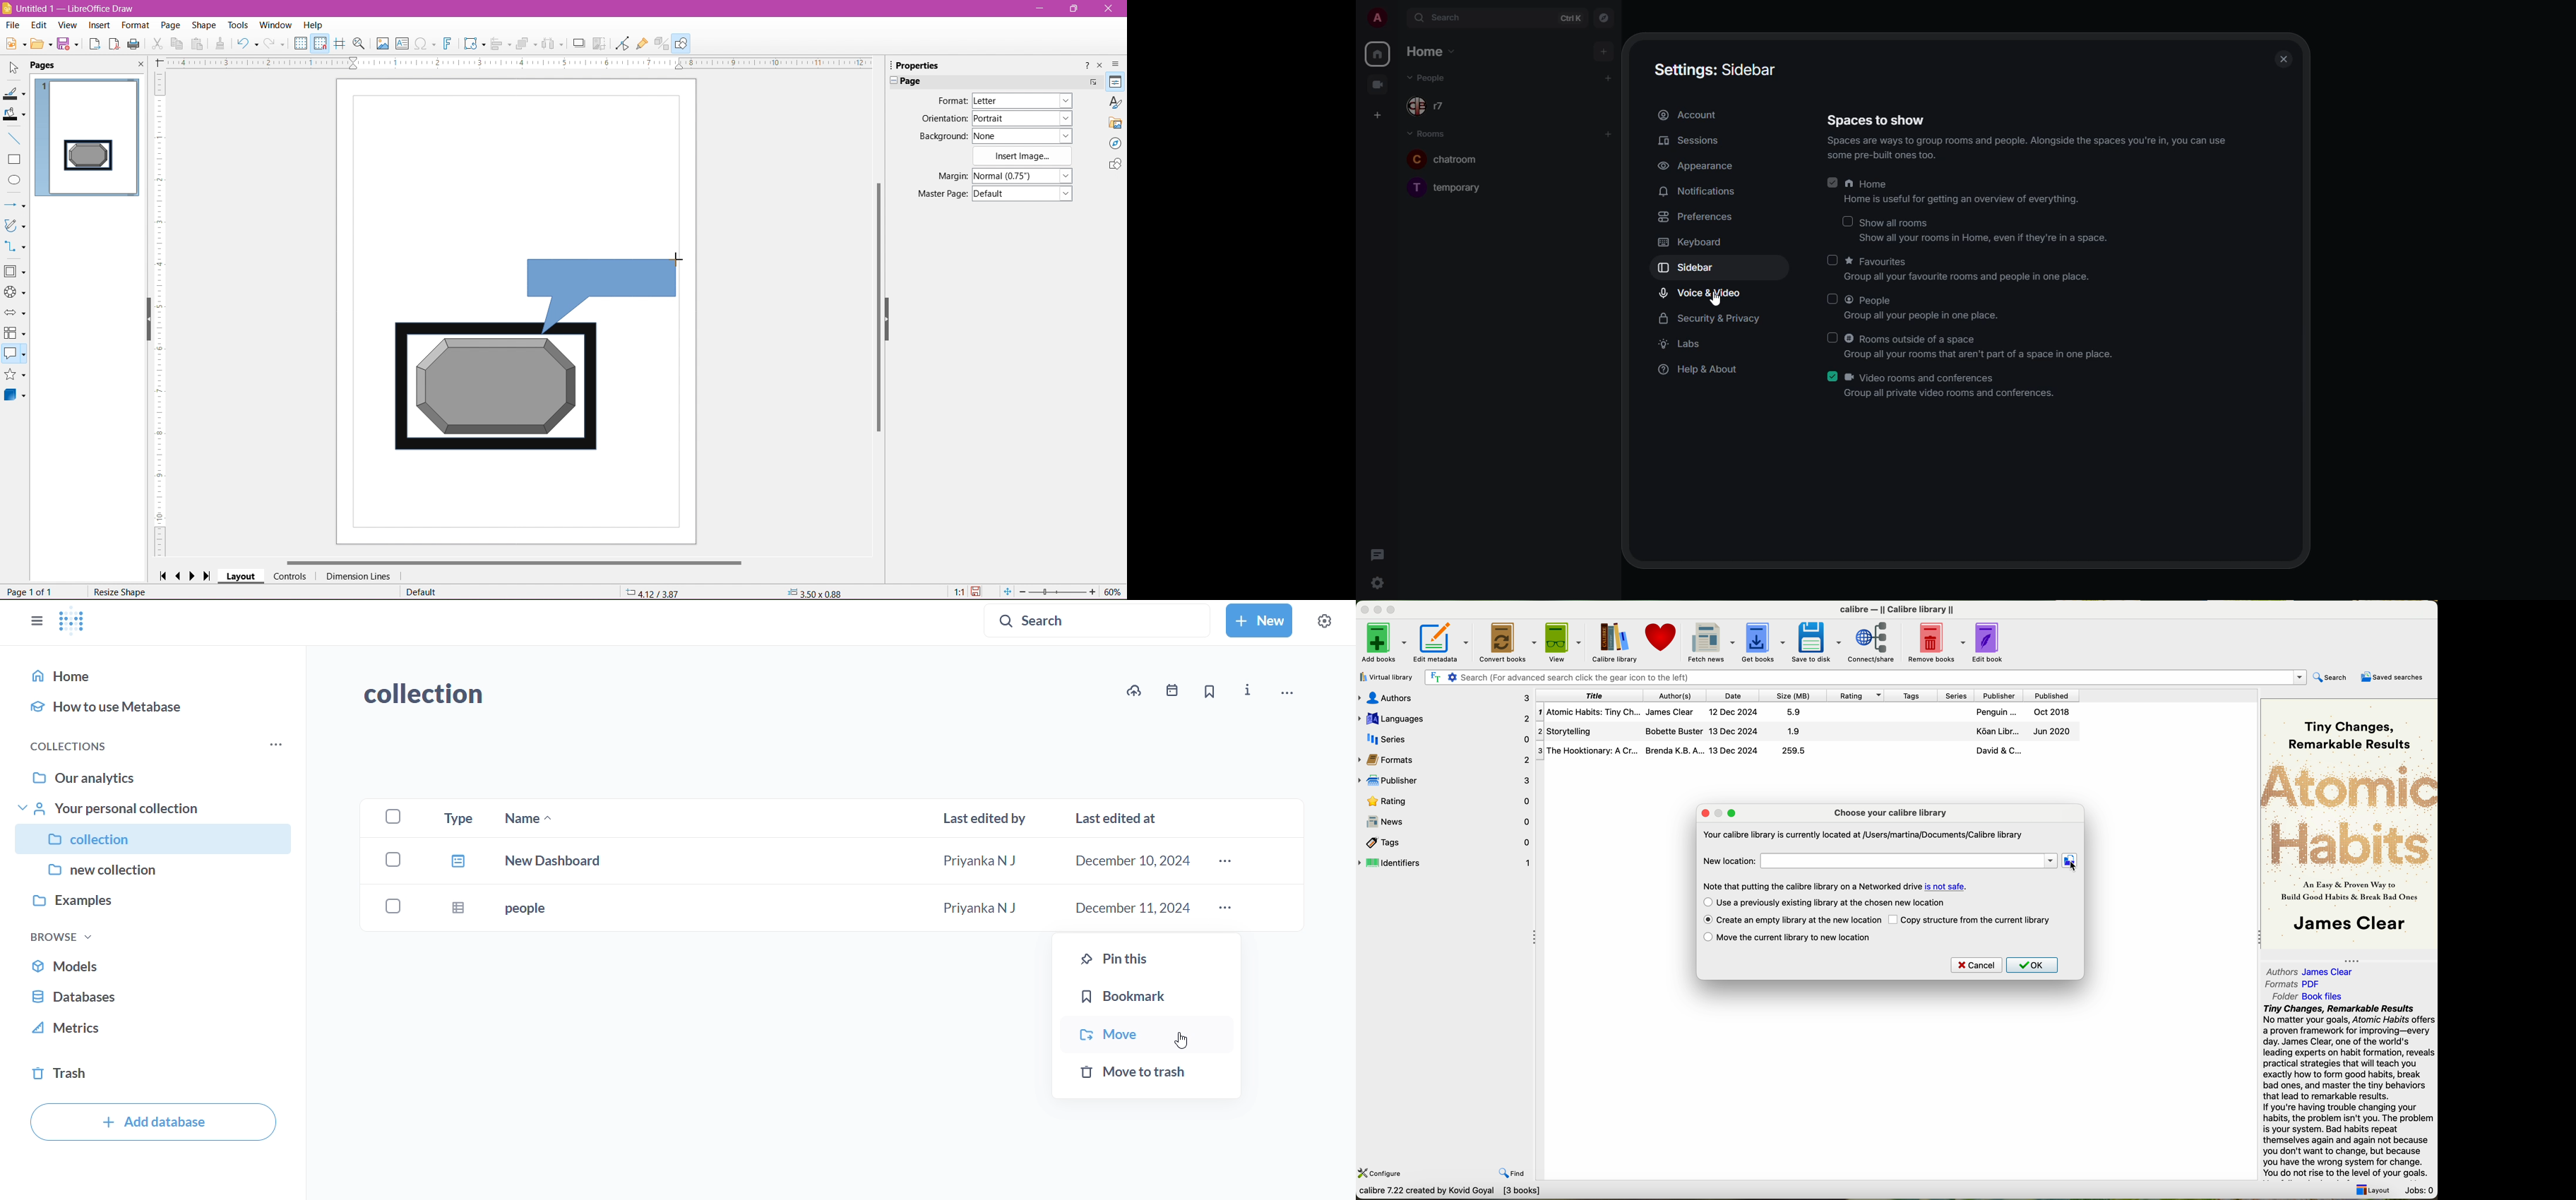  Describe the element at coordinates (1676, 695) in the screenshot. I see `author` at that location.